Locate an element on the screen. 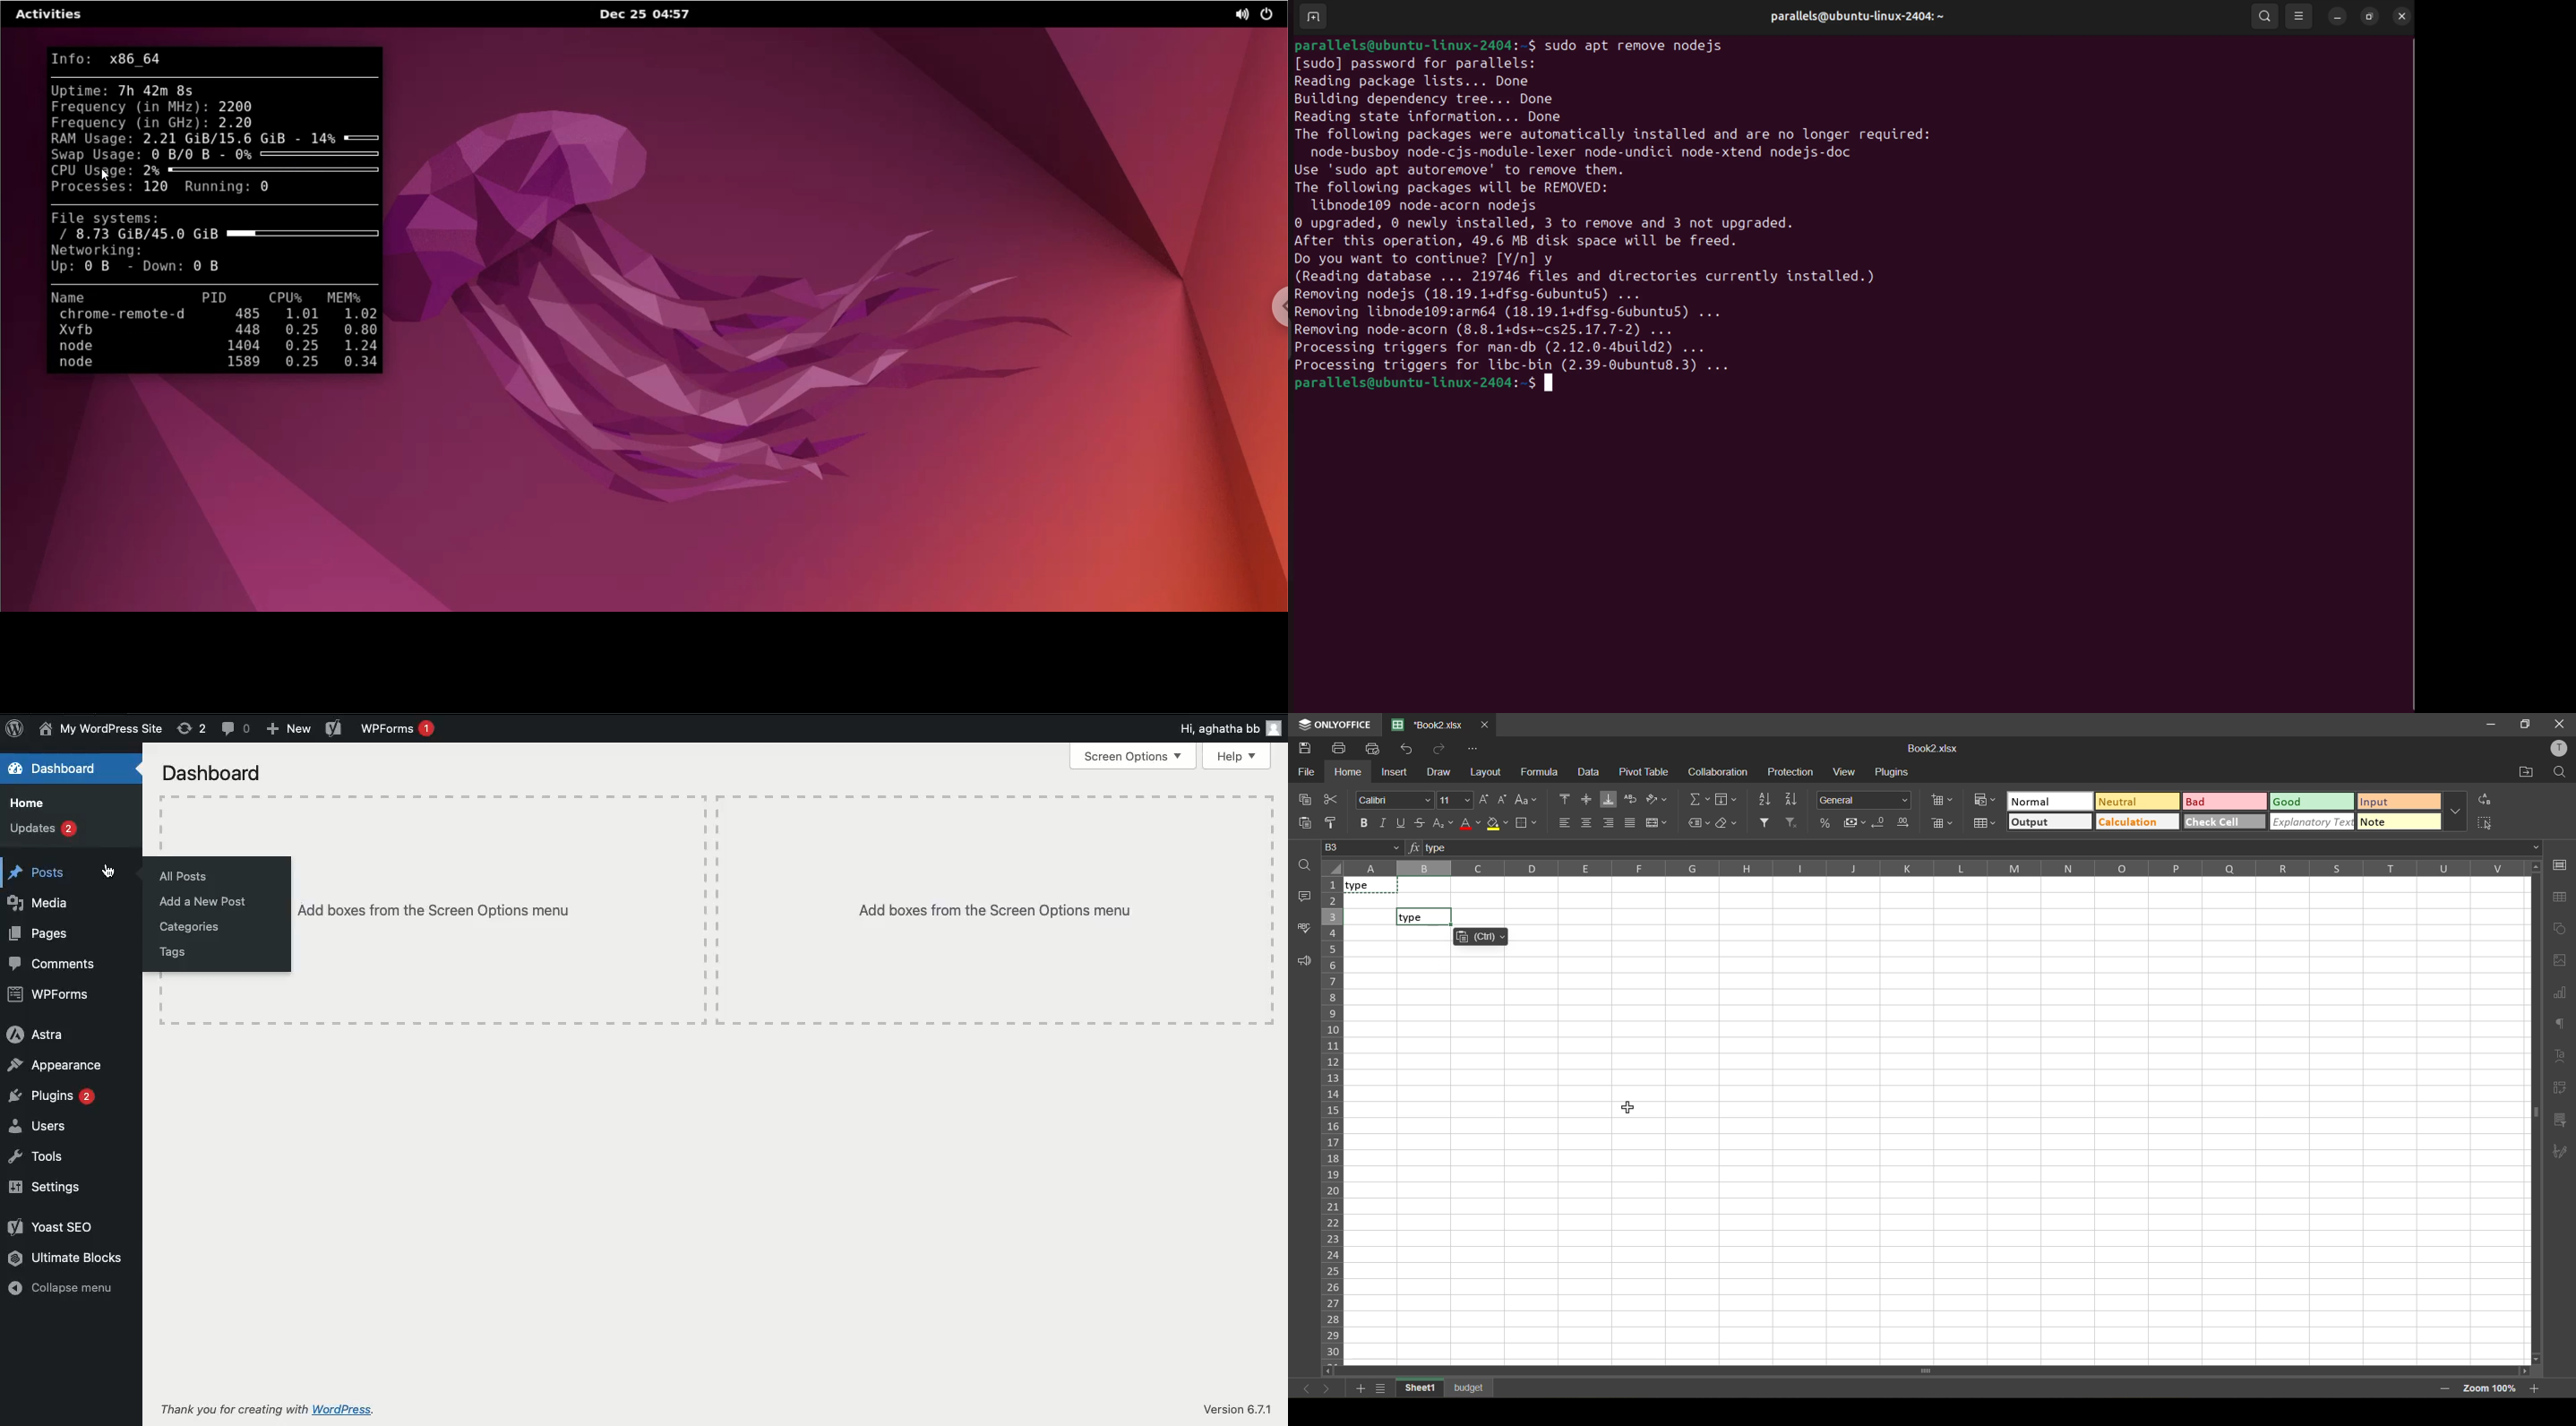 This screenshot has height=1428, width=2576. orientation is located at coordinates (1654, 798).